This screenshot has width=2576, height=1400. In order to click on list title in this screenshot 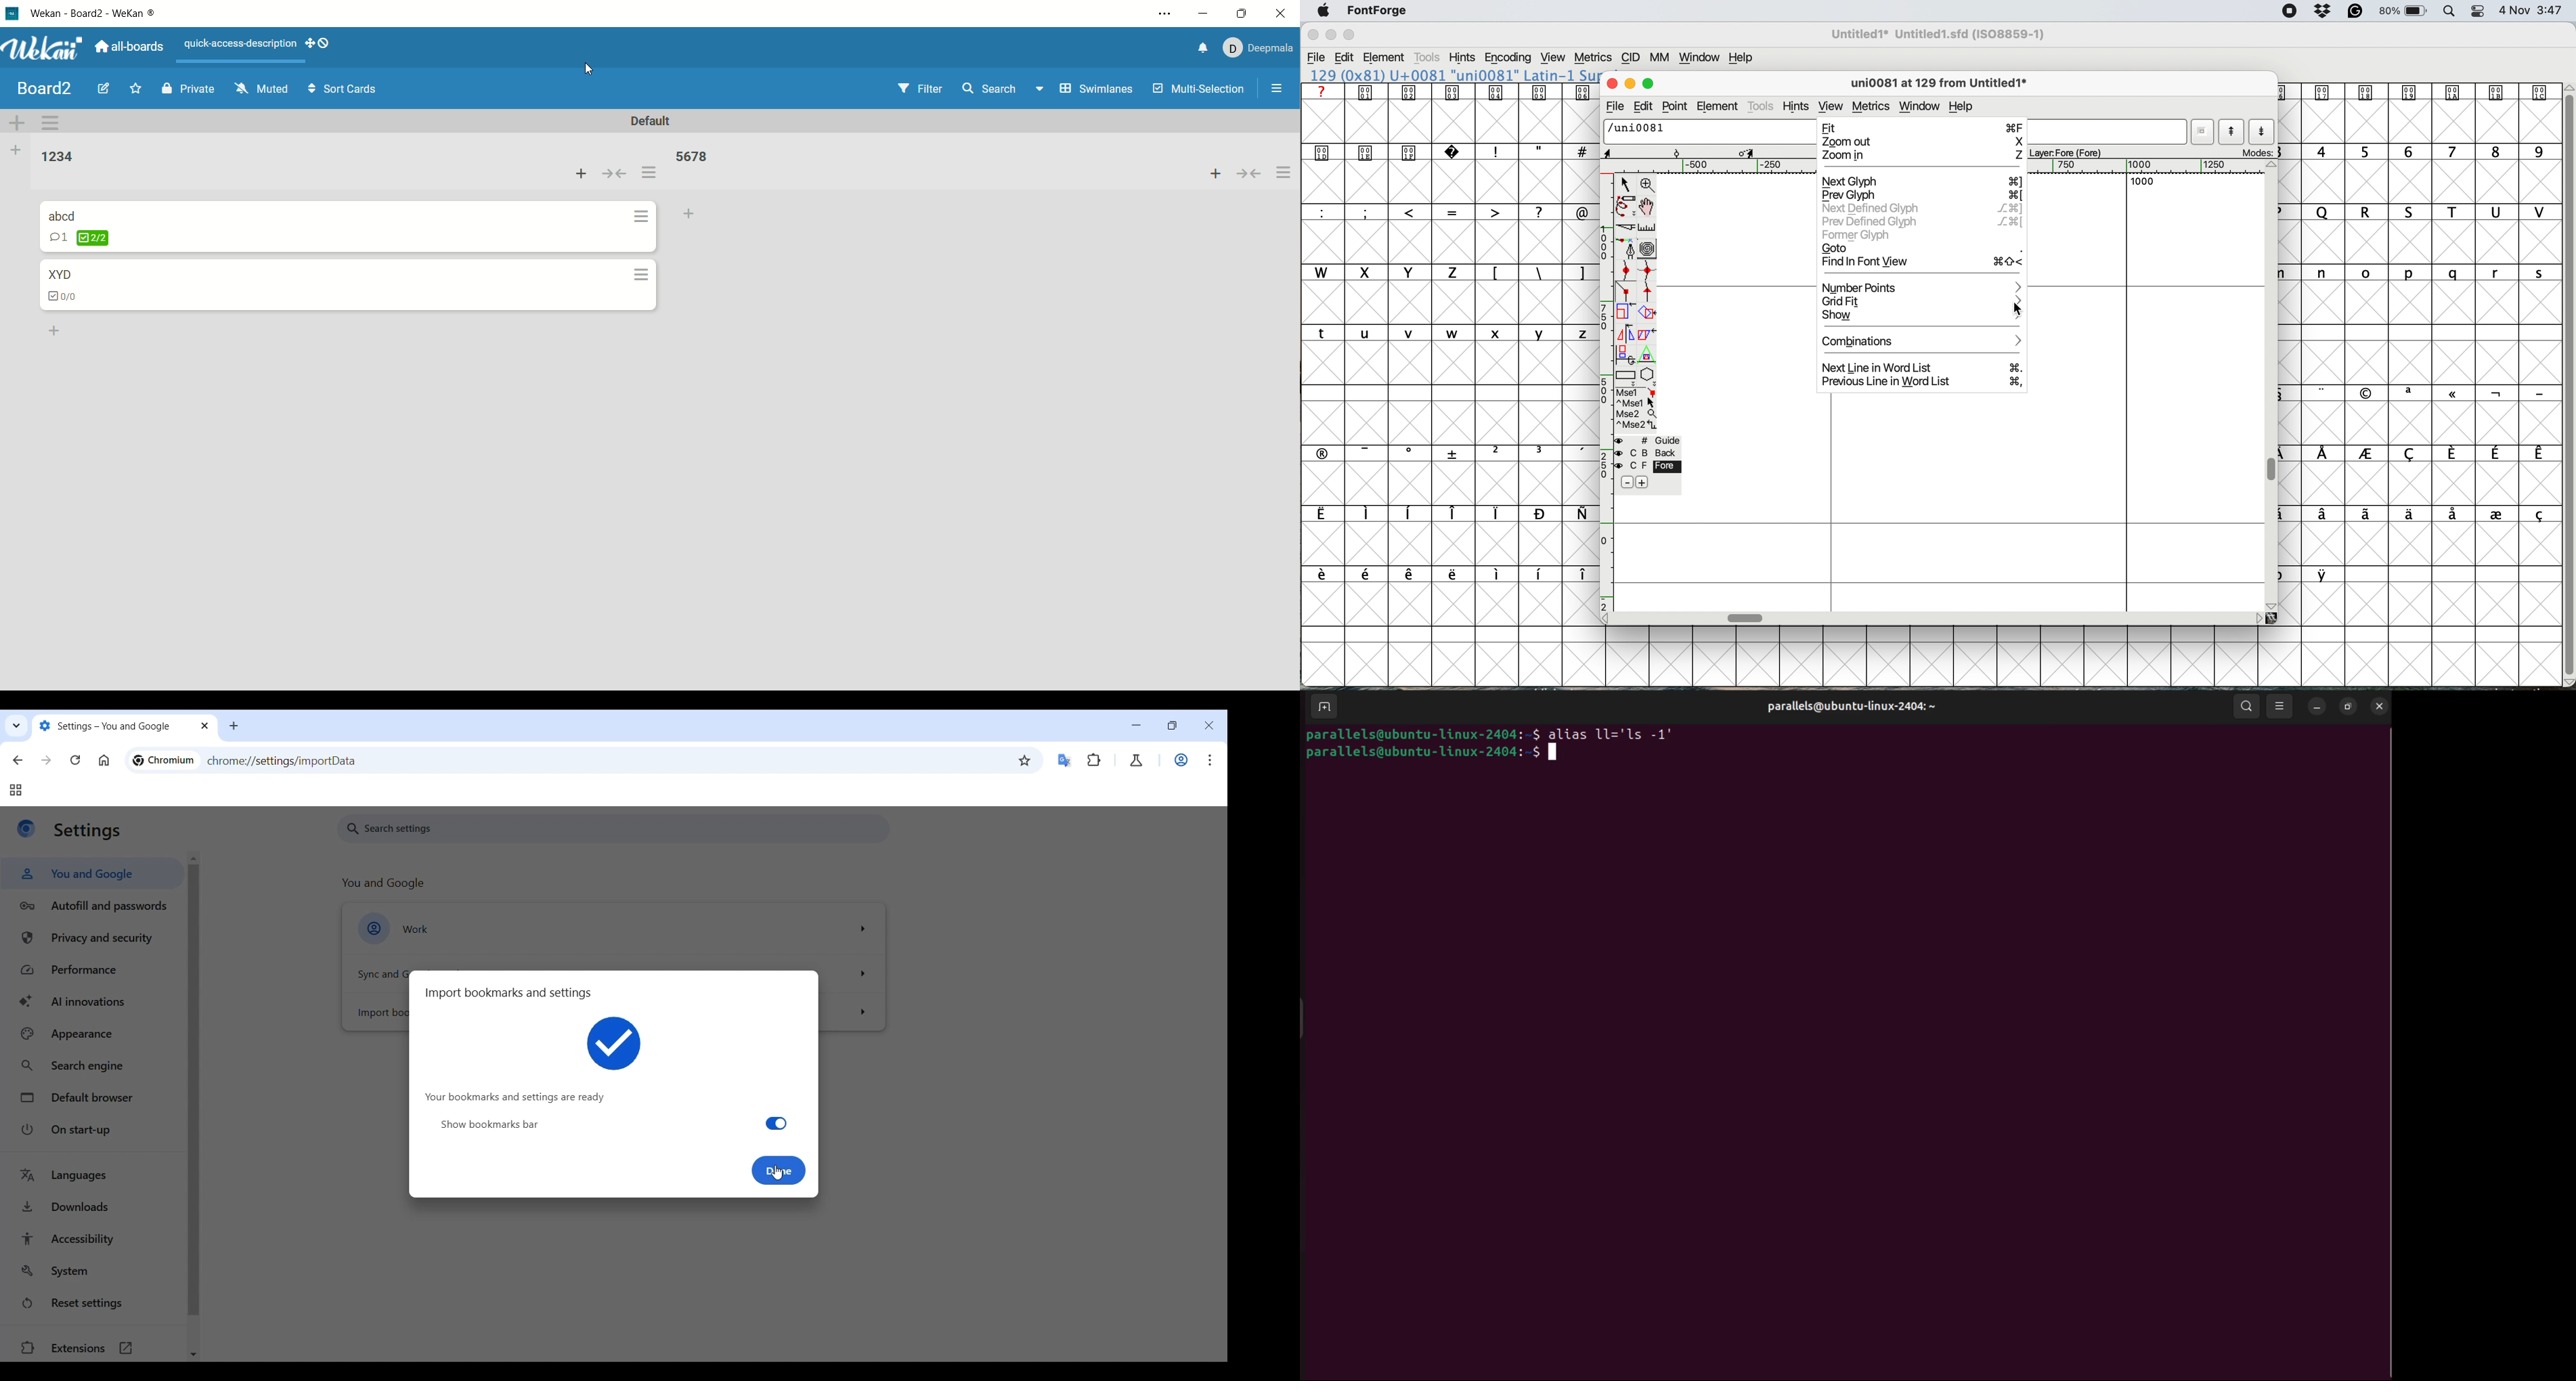, I will do `click(692, 156)`.